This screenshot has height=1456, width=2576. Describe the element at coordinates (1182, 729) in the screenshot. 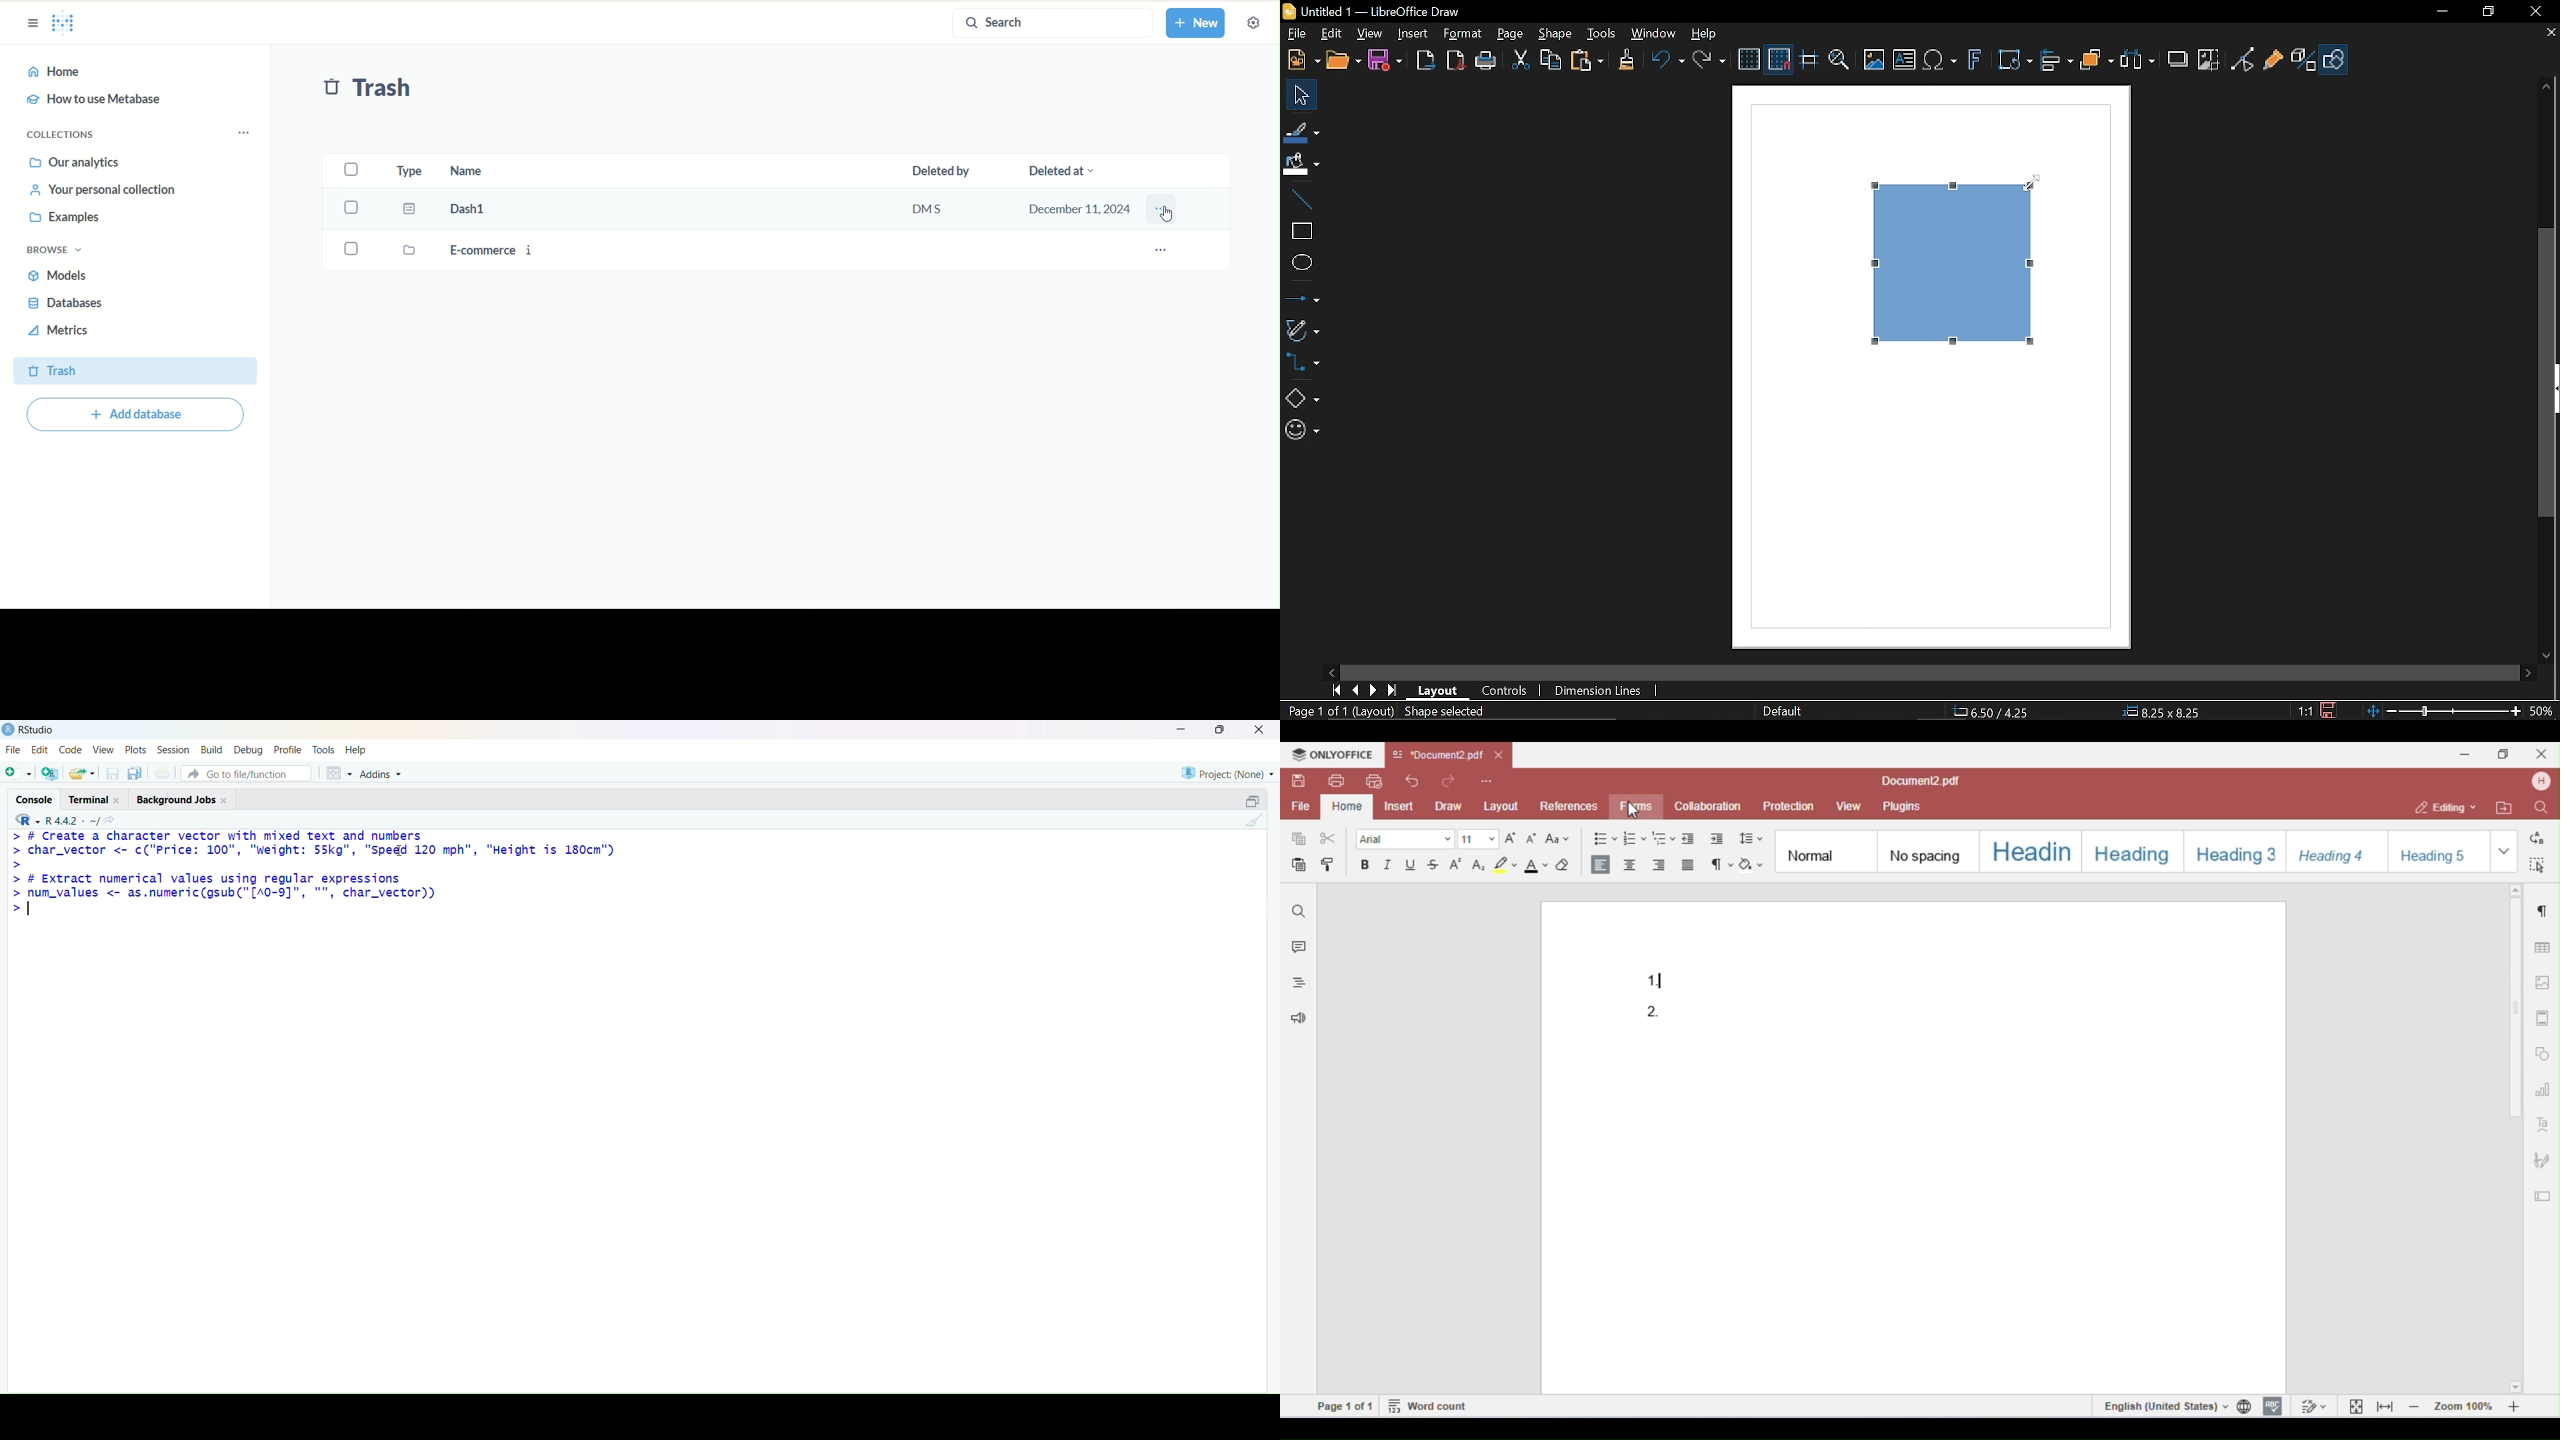

I see `minimise` at that location.